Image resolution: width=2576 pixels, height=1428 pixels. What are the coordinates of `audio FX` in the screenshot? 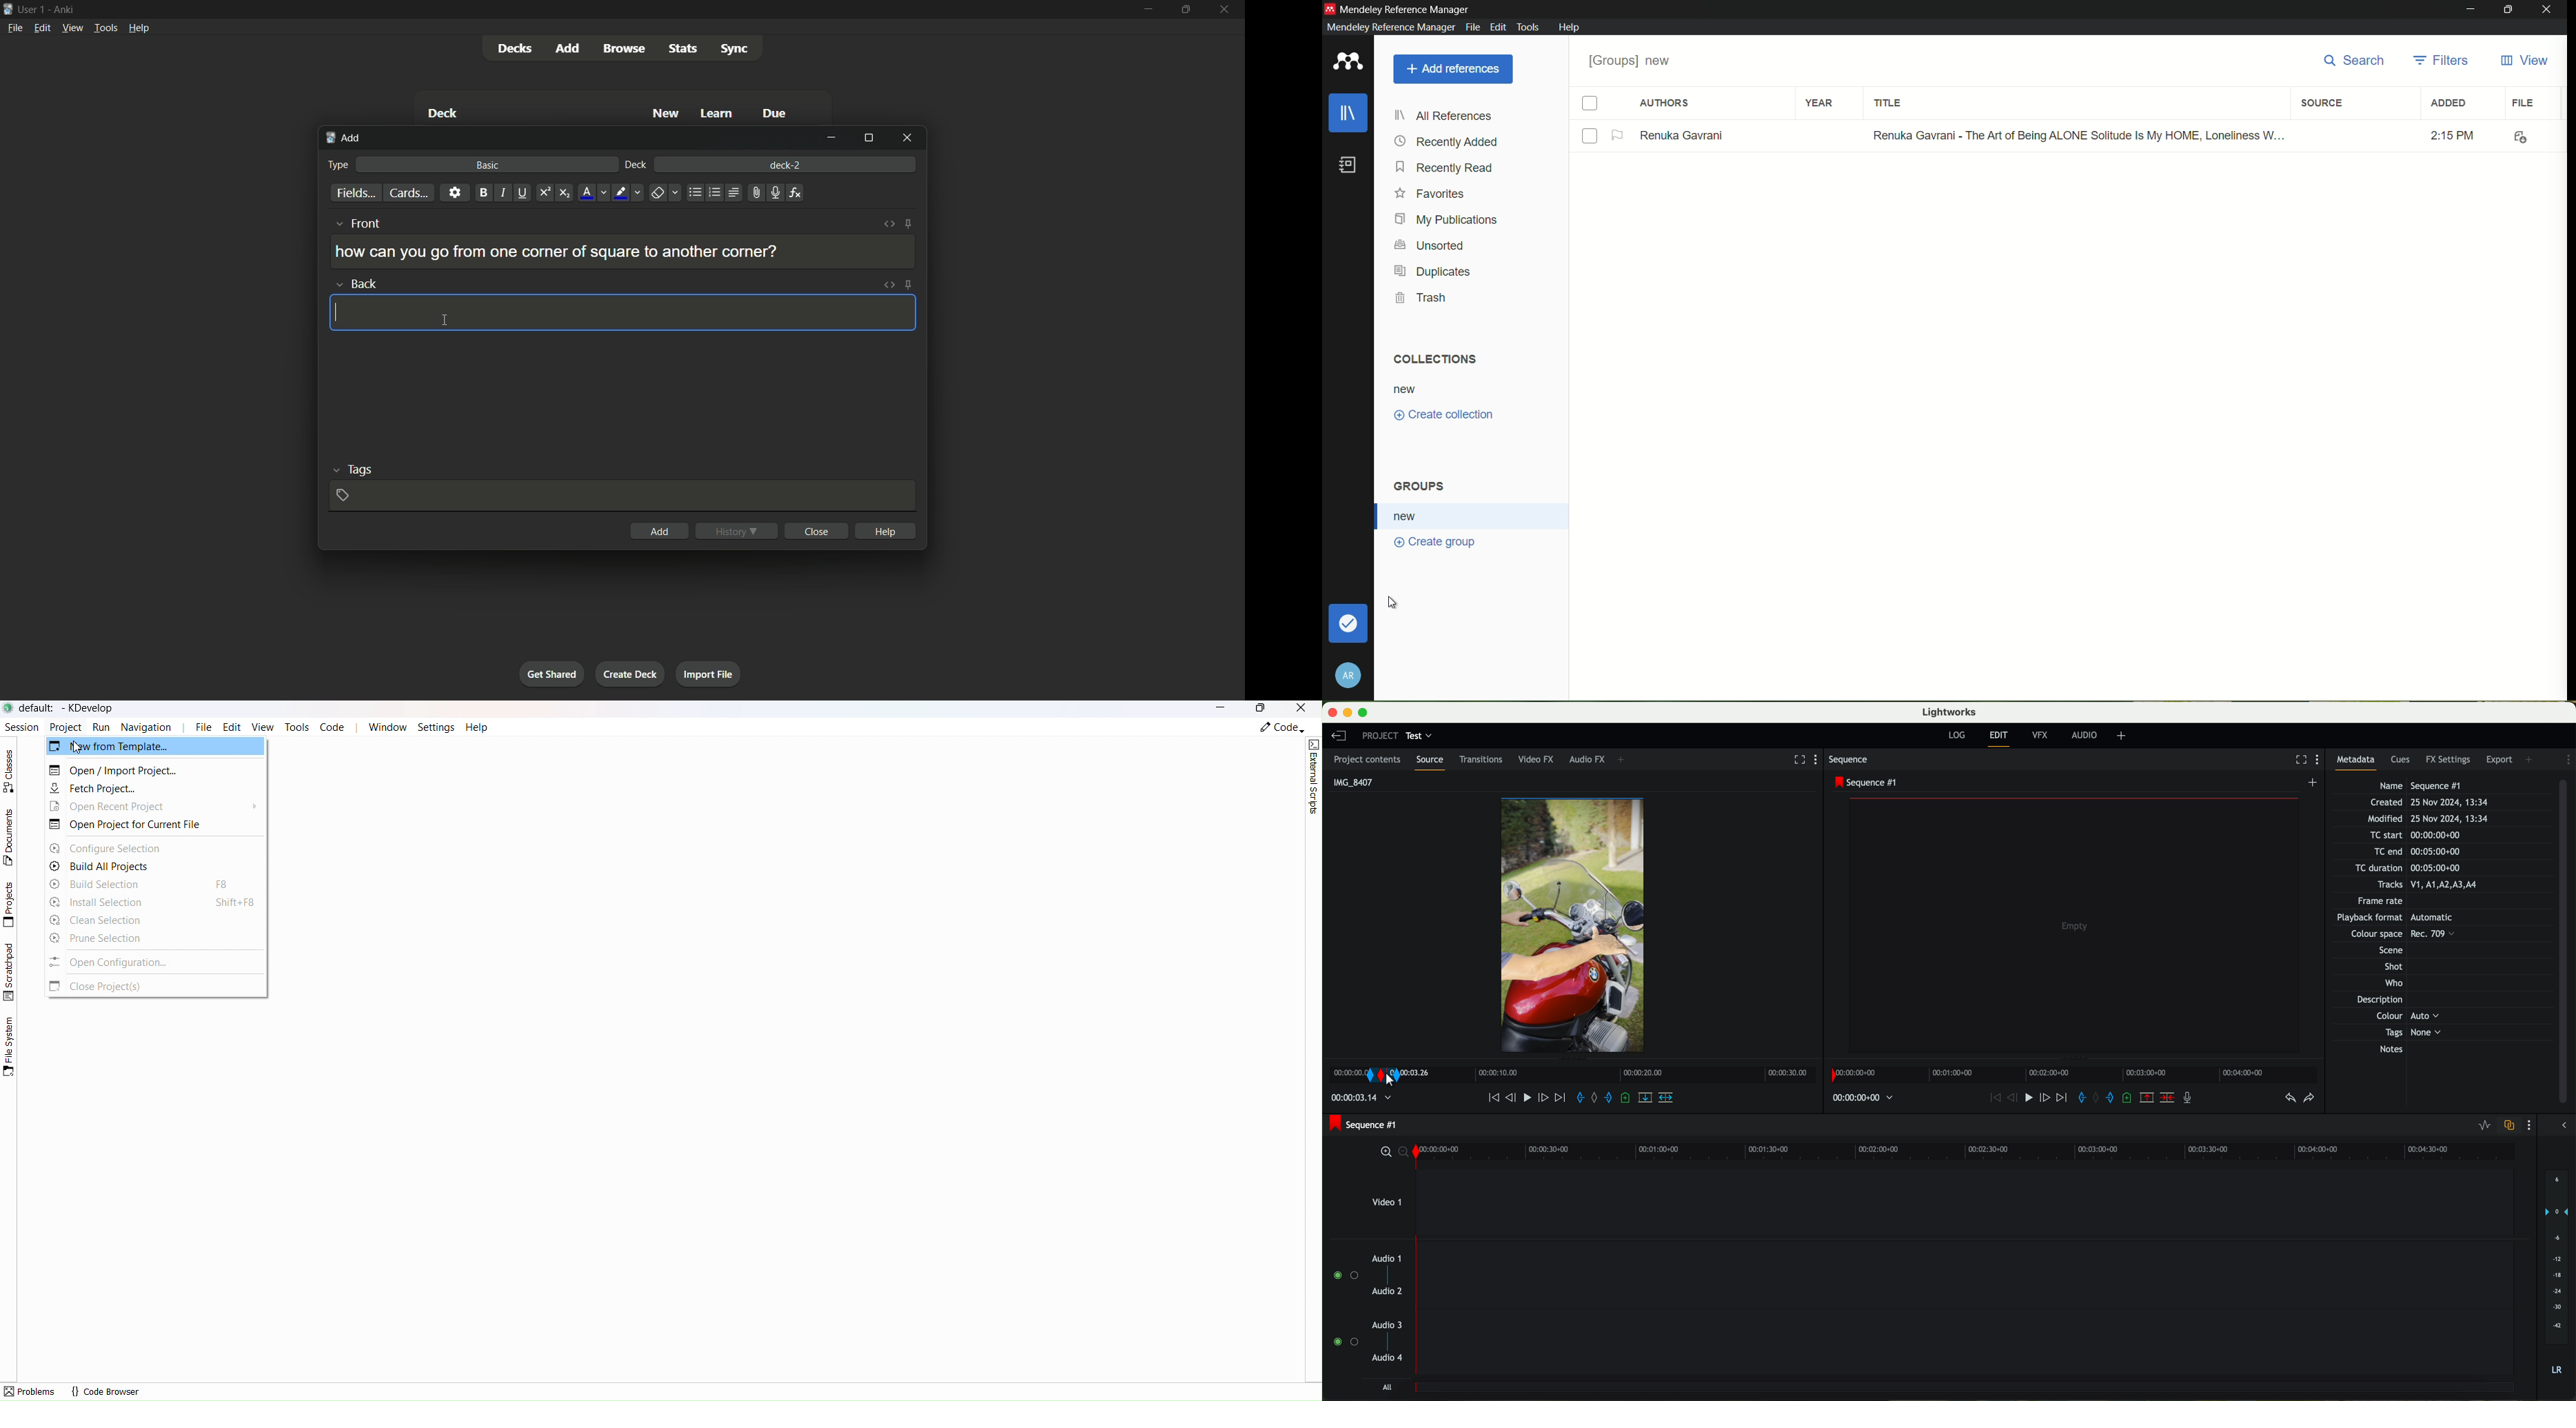 It's located at (1586, 759).